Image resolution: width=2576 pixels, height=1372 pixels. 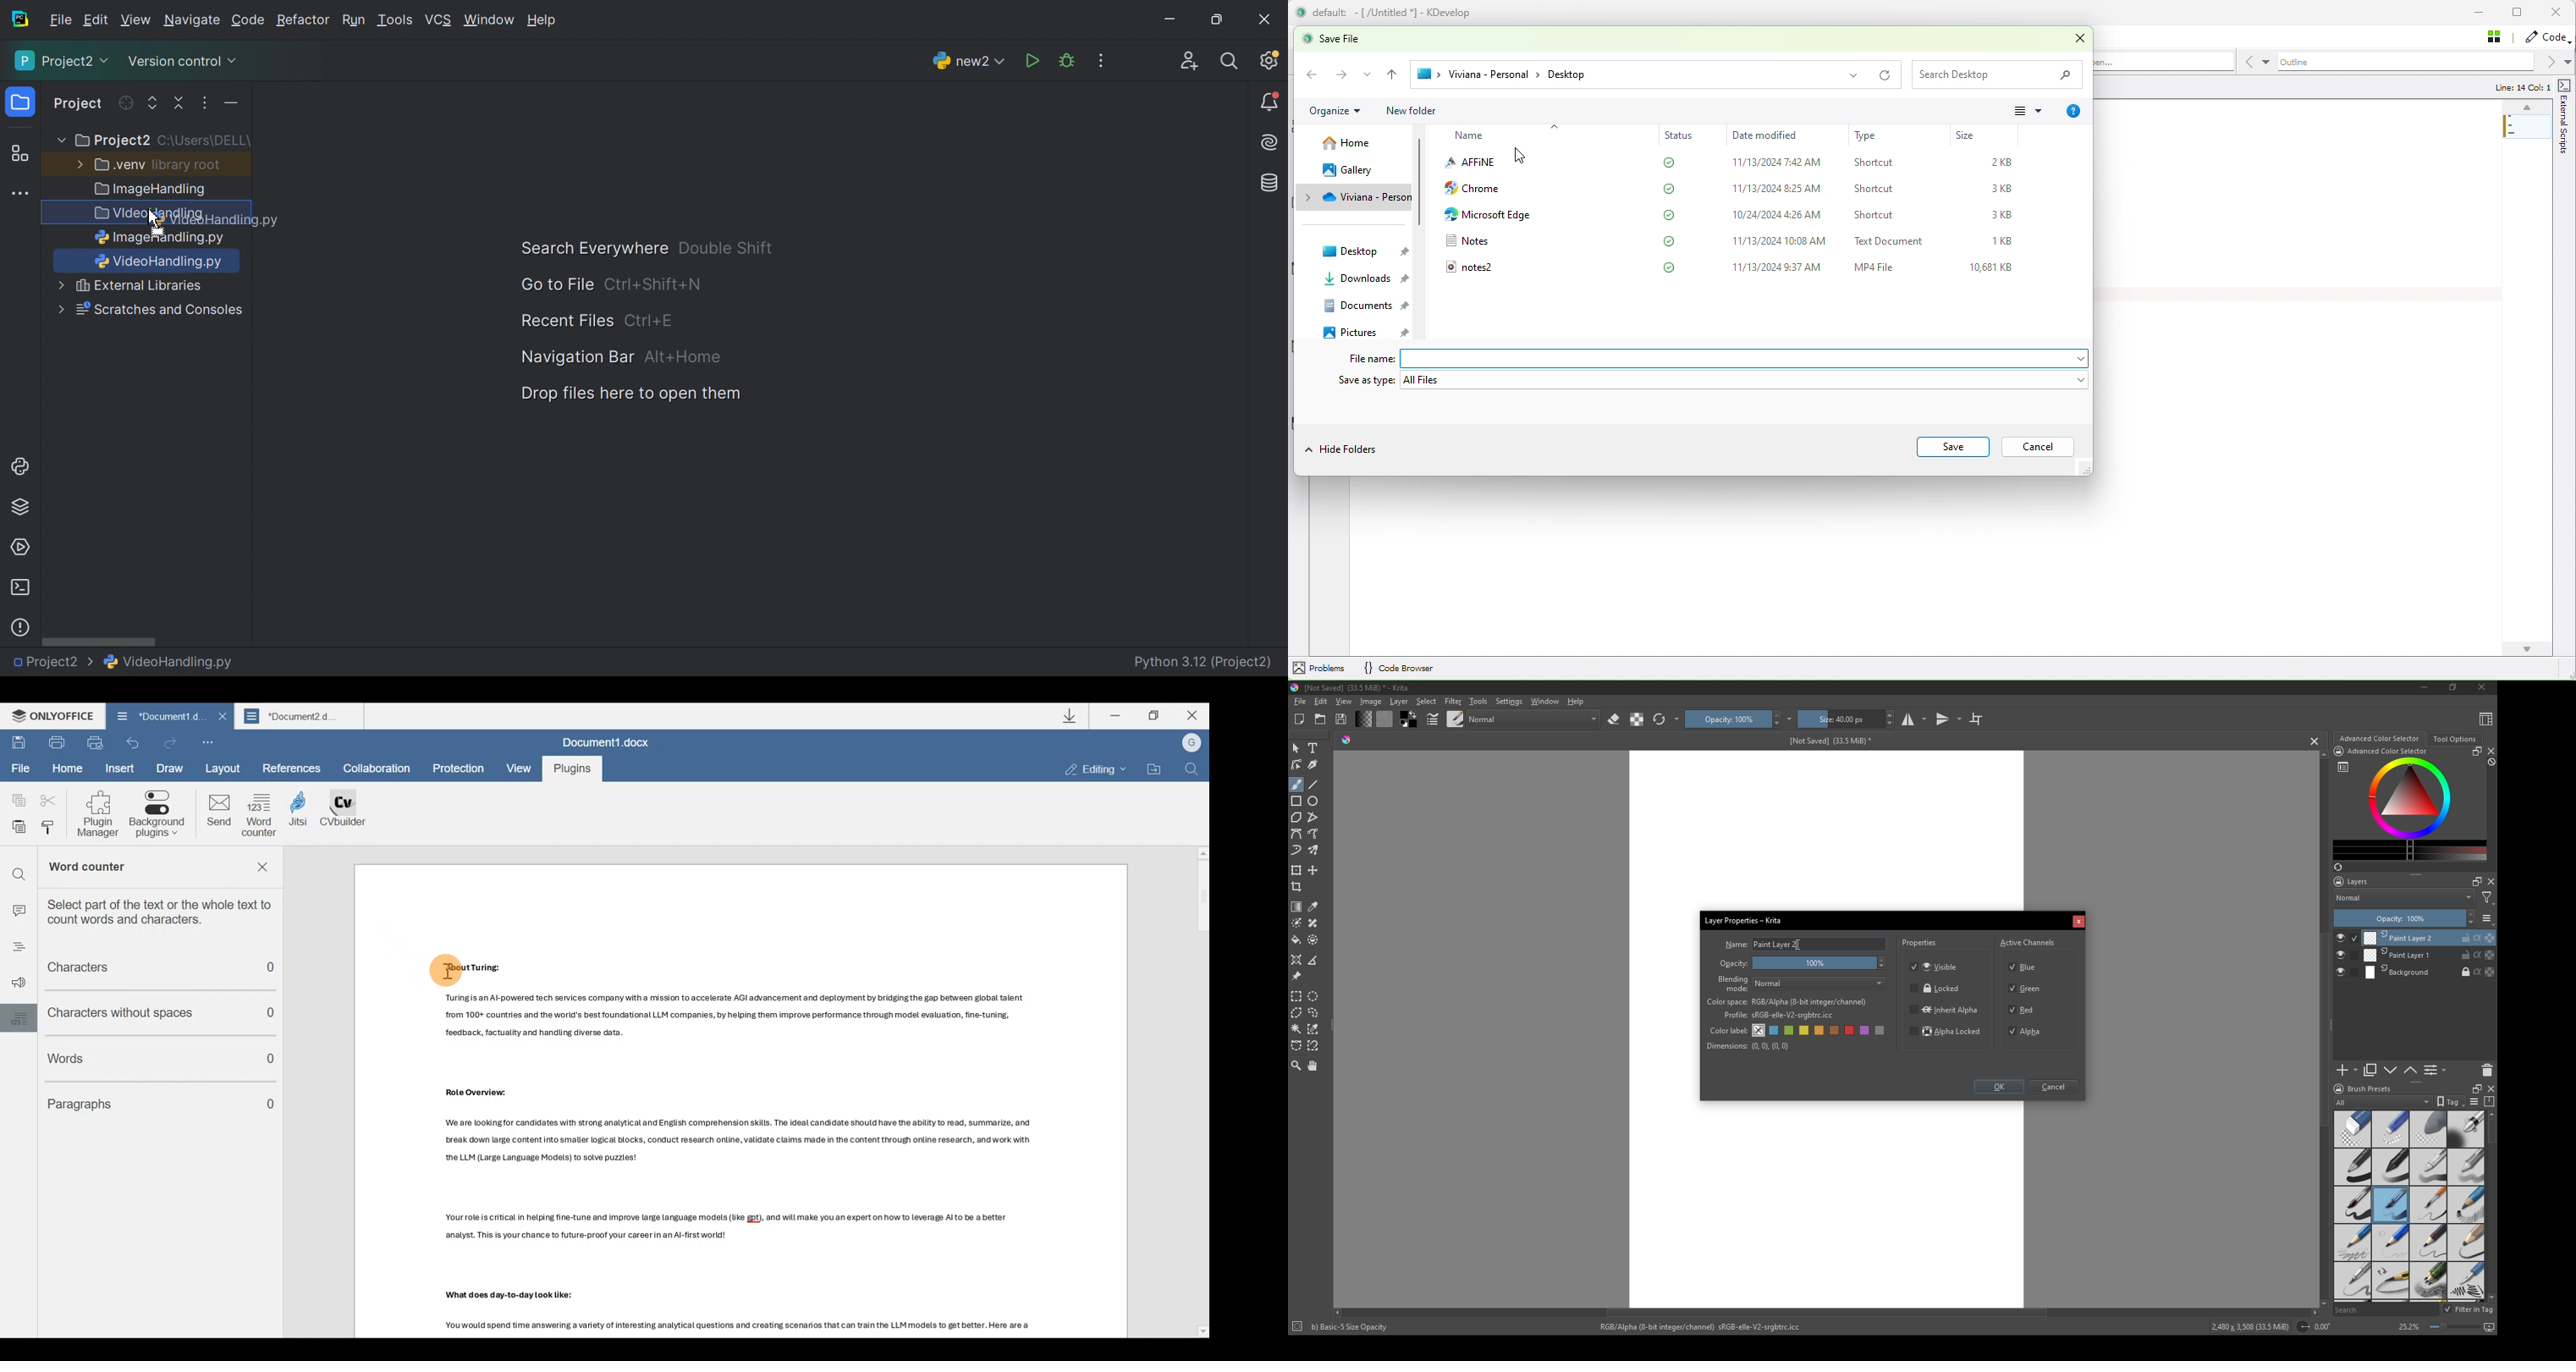 What do you see at coordinates (2028, 941) in the screenshot?
I see `Active channels` at bounding box center [2028, 941].